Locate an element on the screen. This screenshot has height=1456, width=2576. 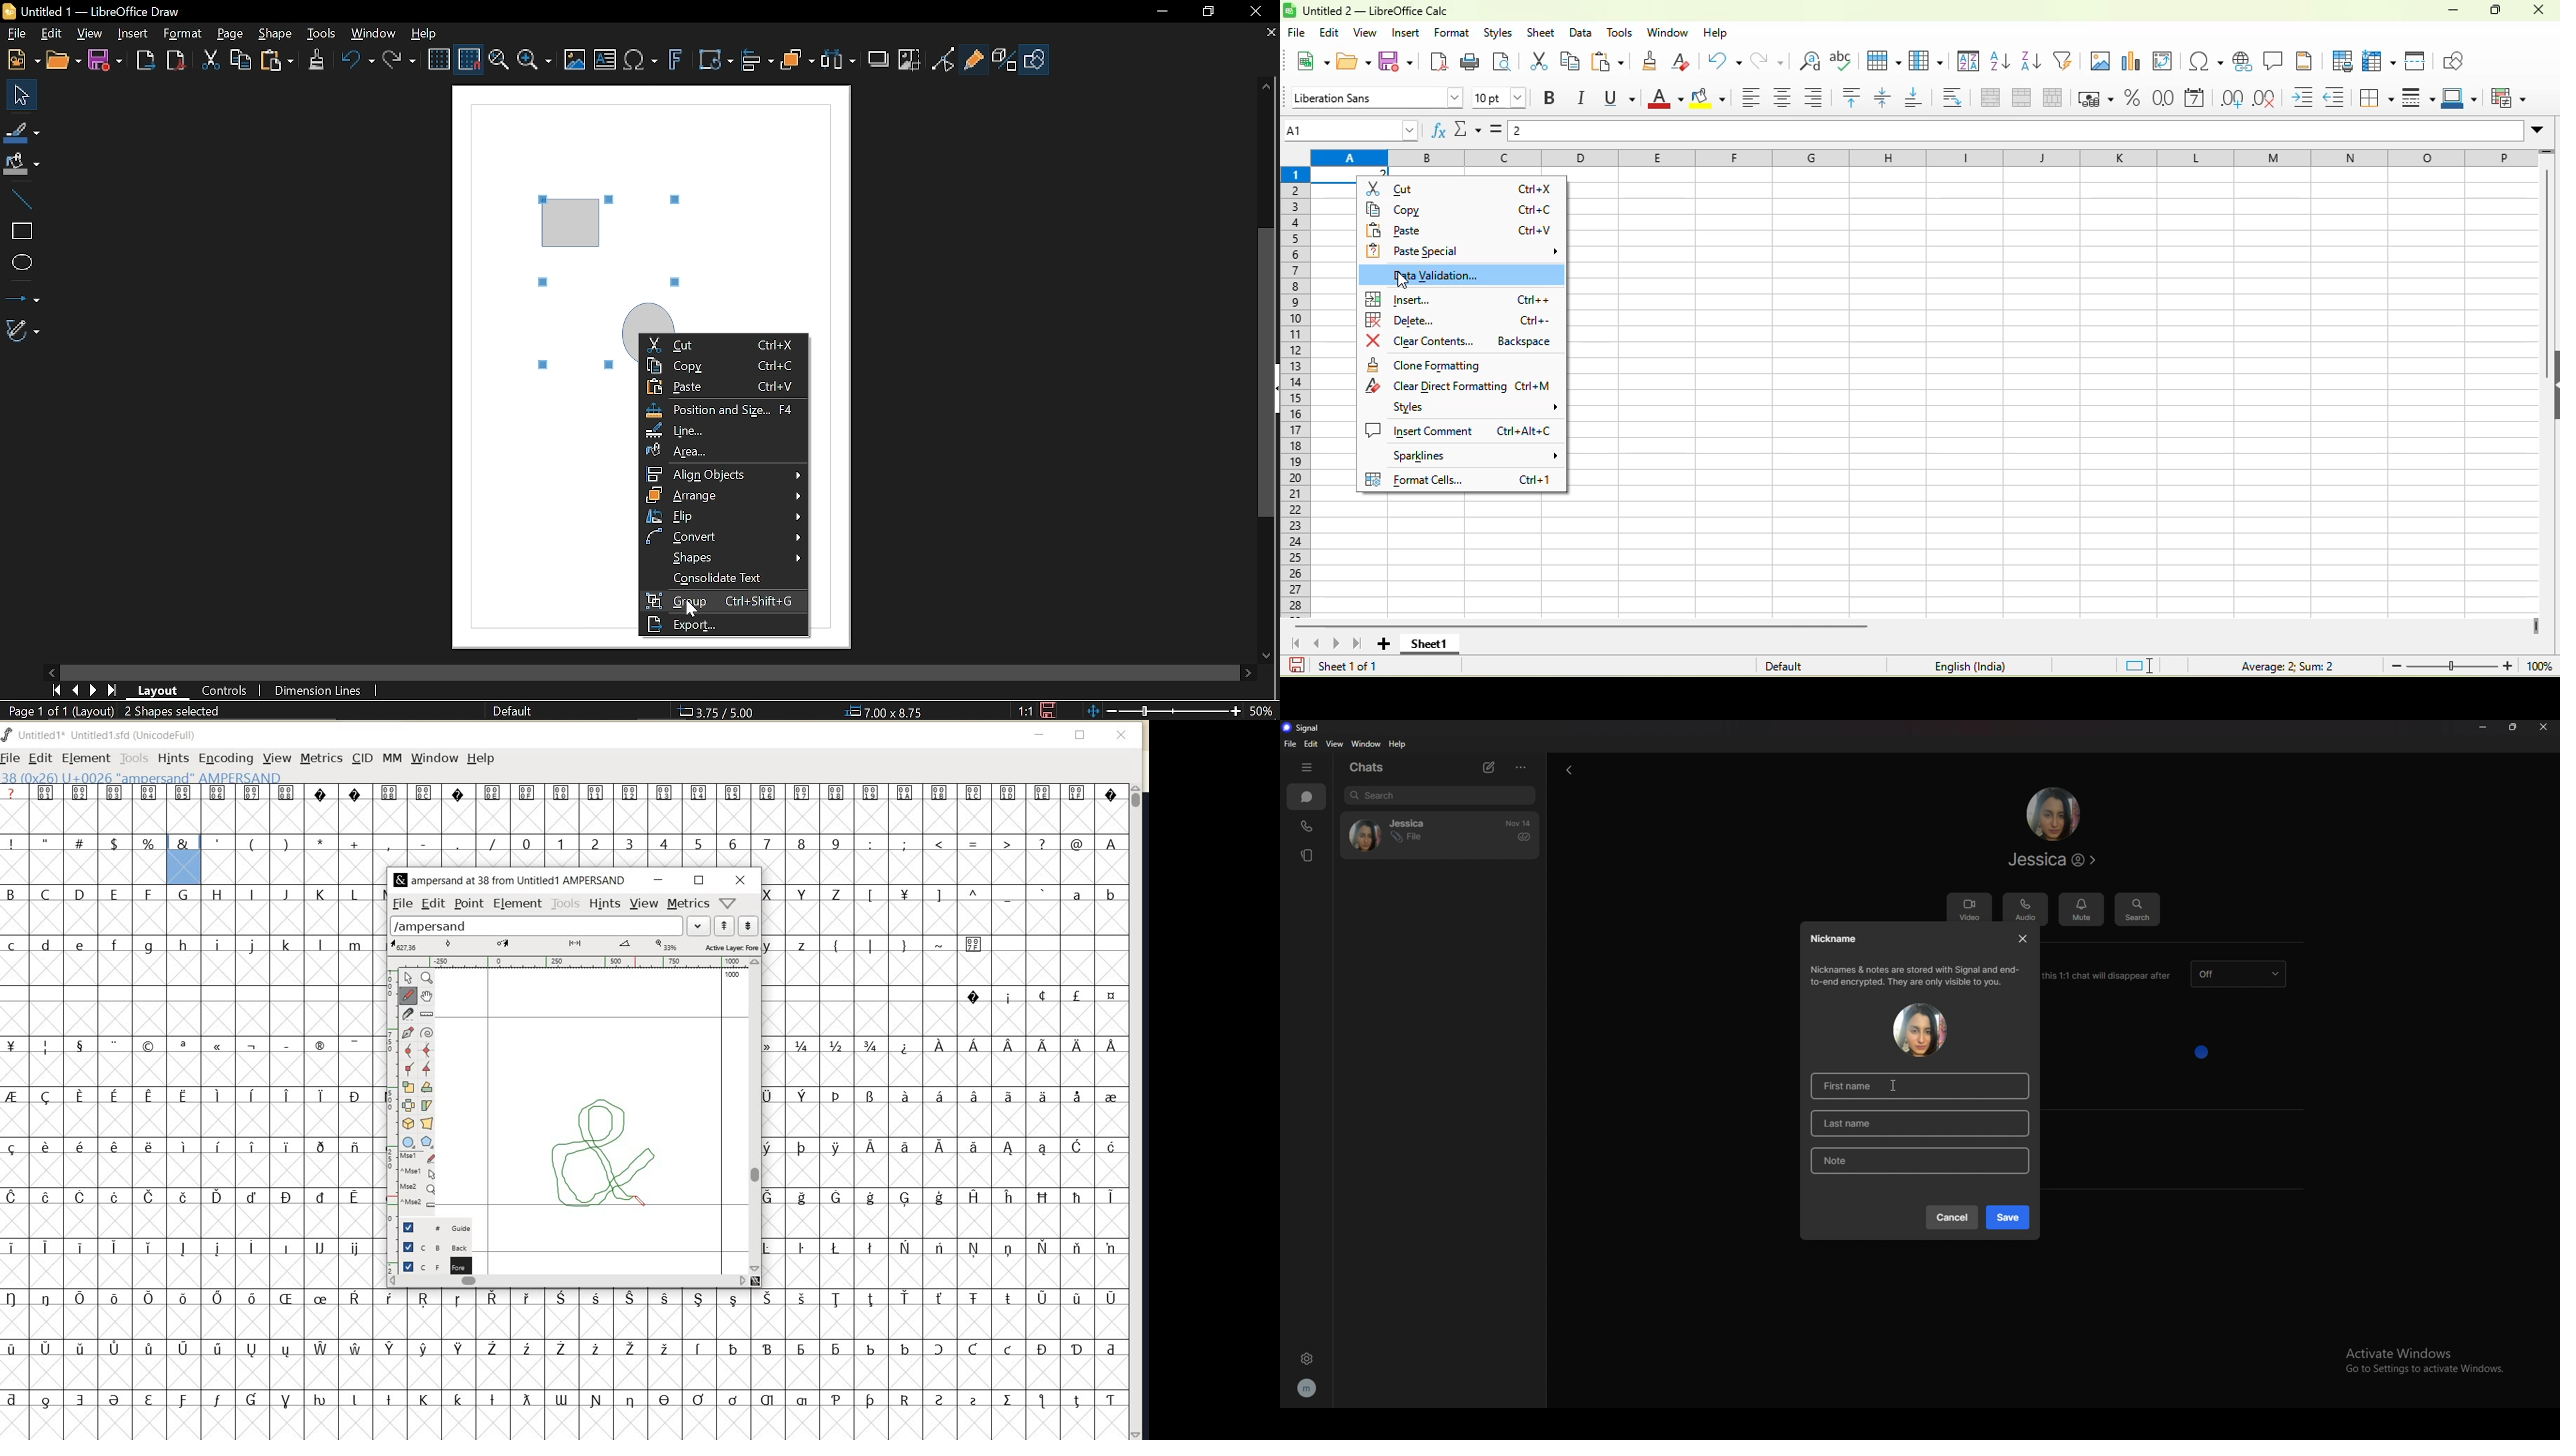
scroll to next sheet is located at coordinates (1340, 643).